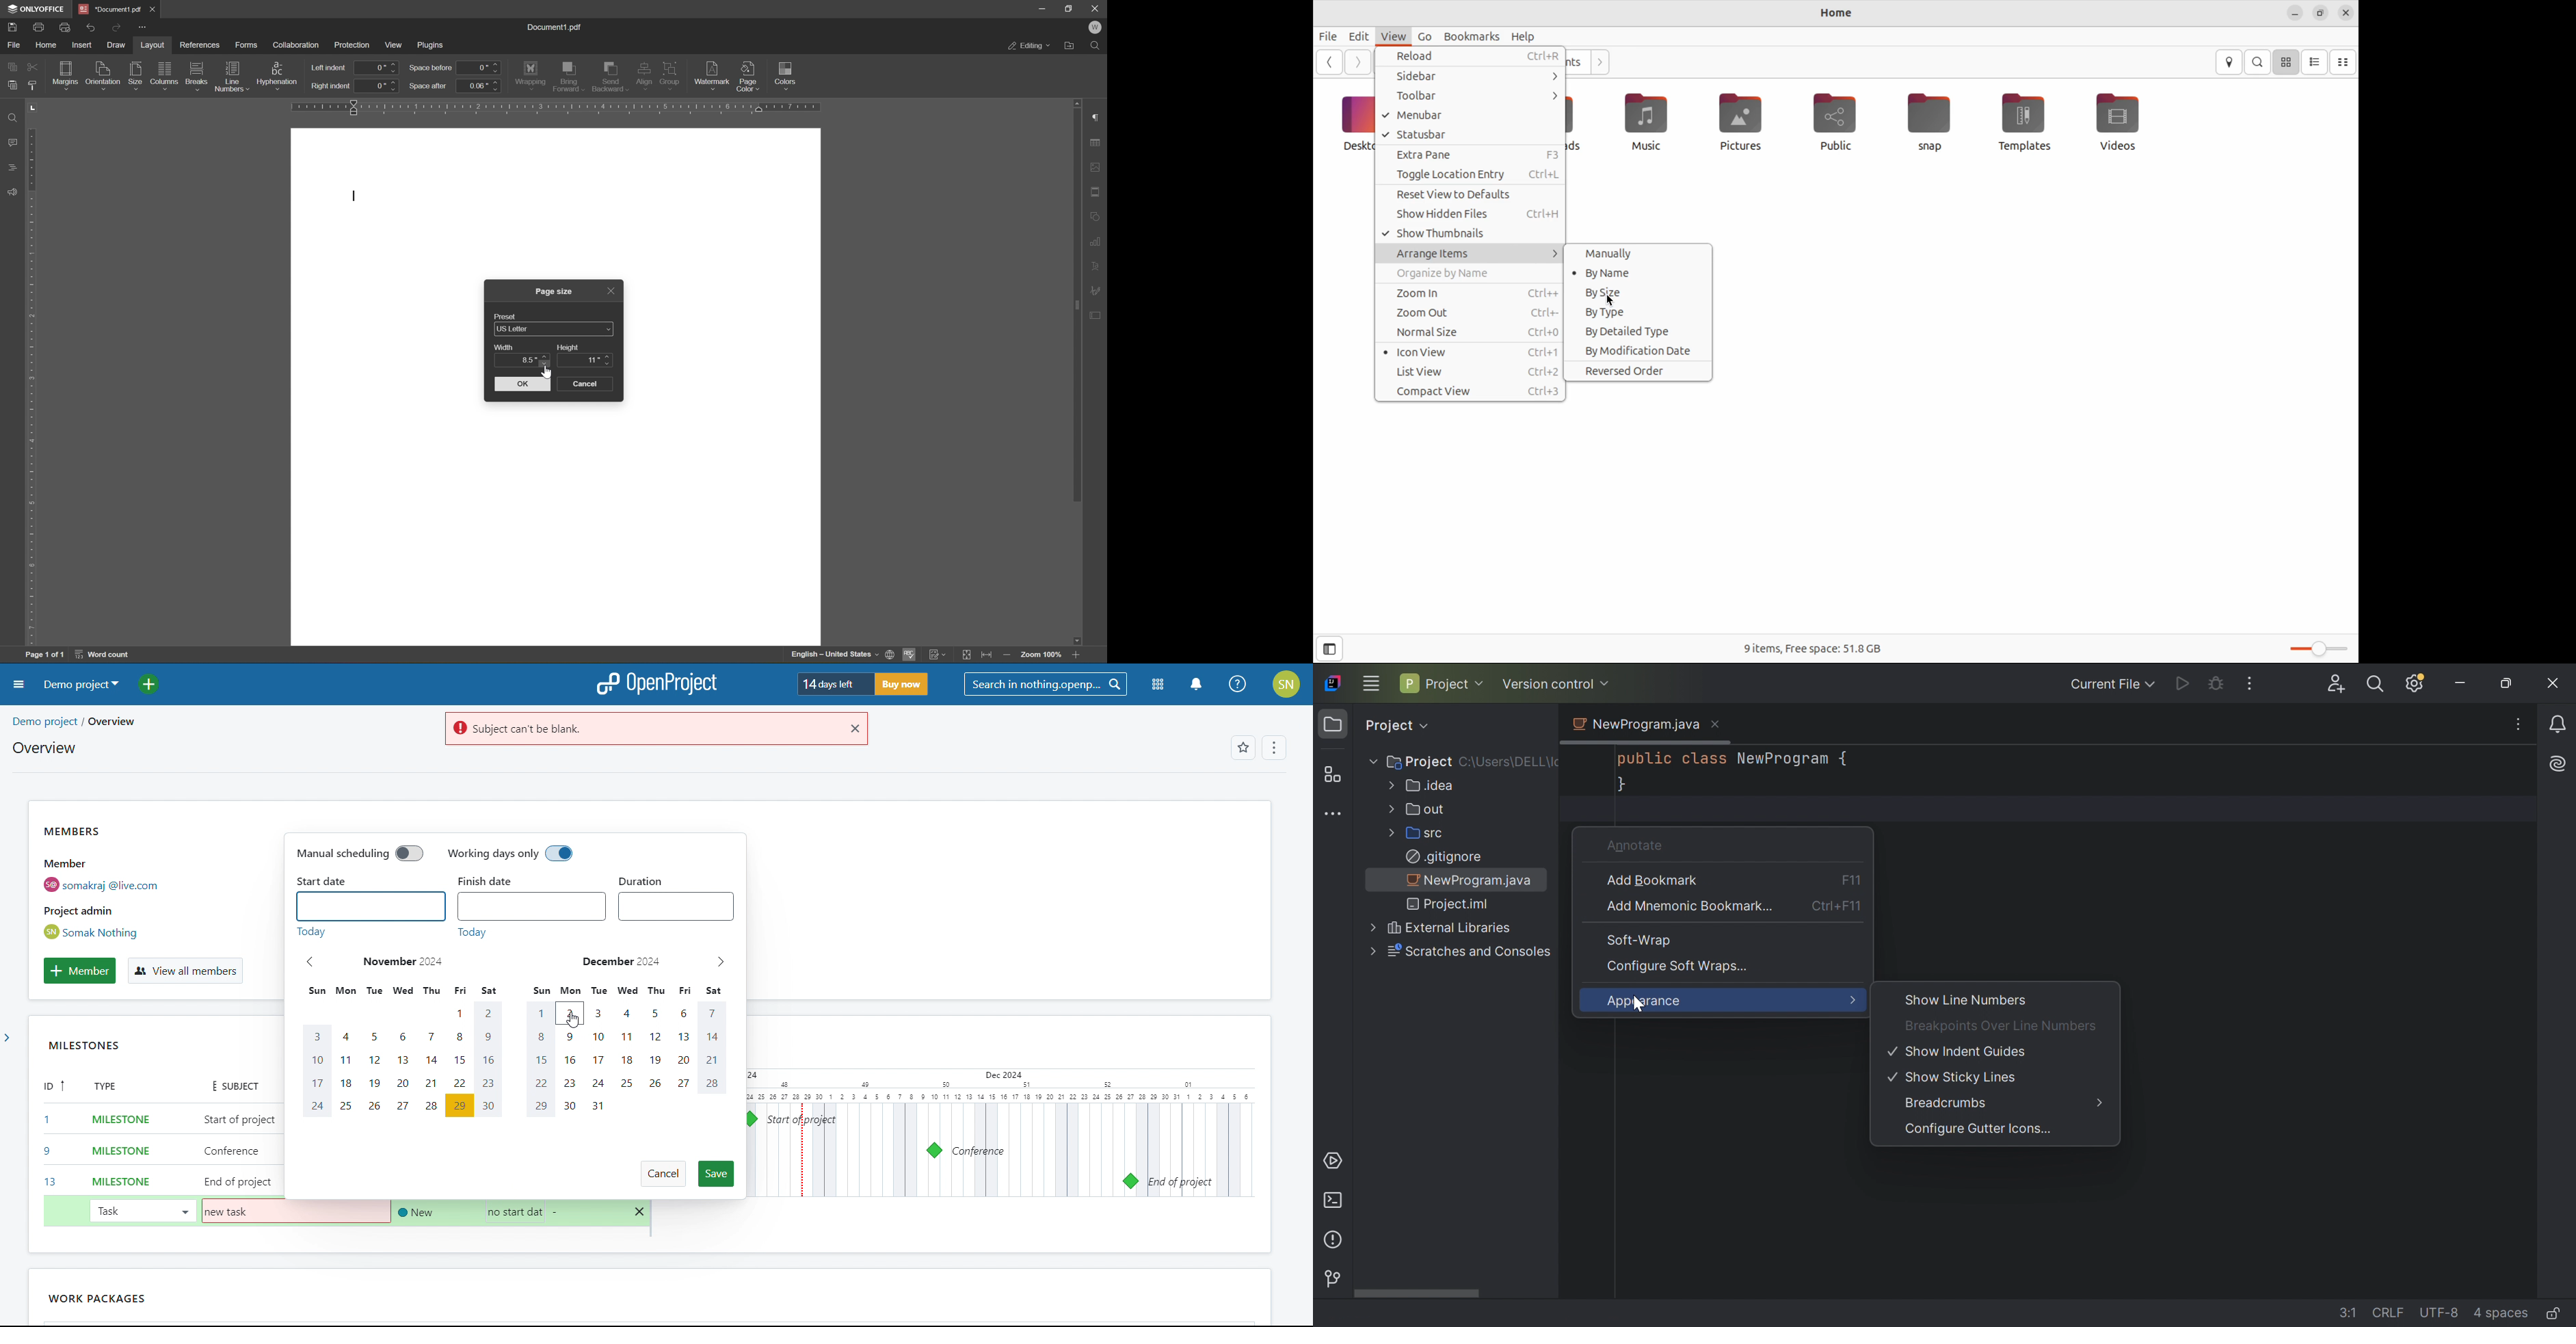  I want to click on references, so click(200, 46).